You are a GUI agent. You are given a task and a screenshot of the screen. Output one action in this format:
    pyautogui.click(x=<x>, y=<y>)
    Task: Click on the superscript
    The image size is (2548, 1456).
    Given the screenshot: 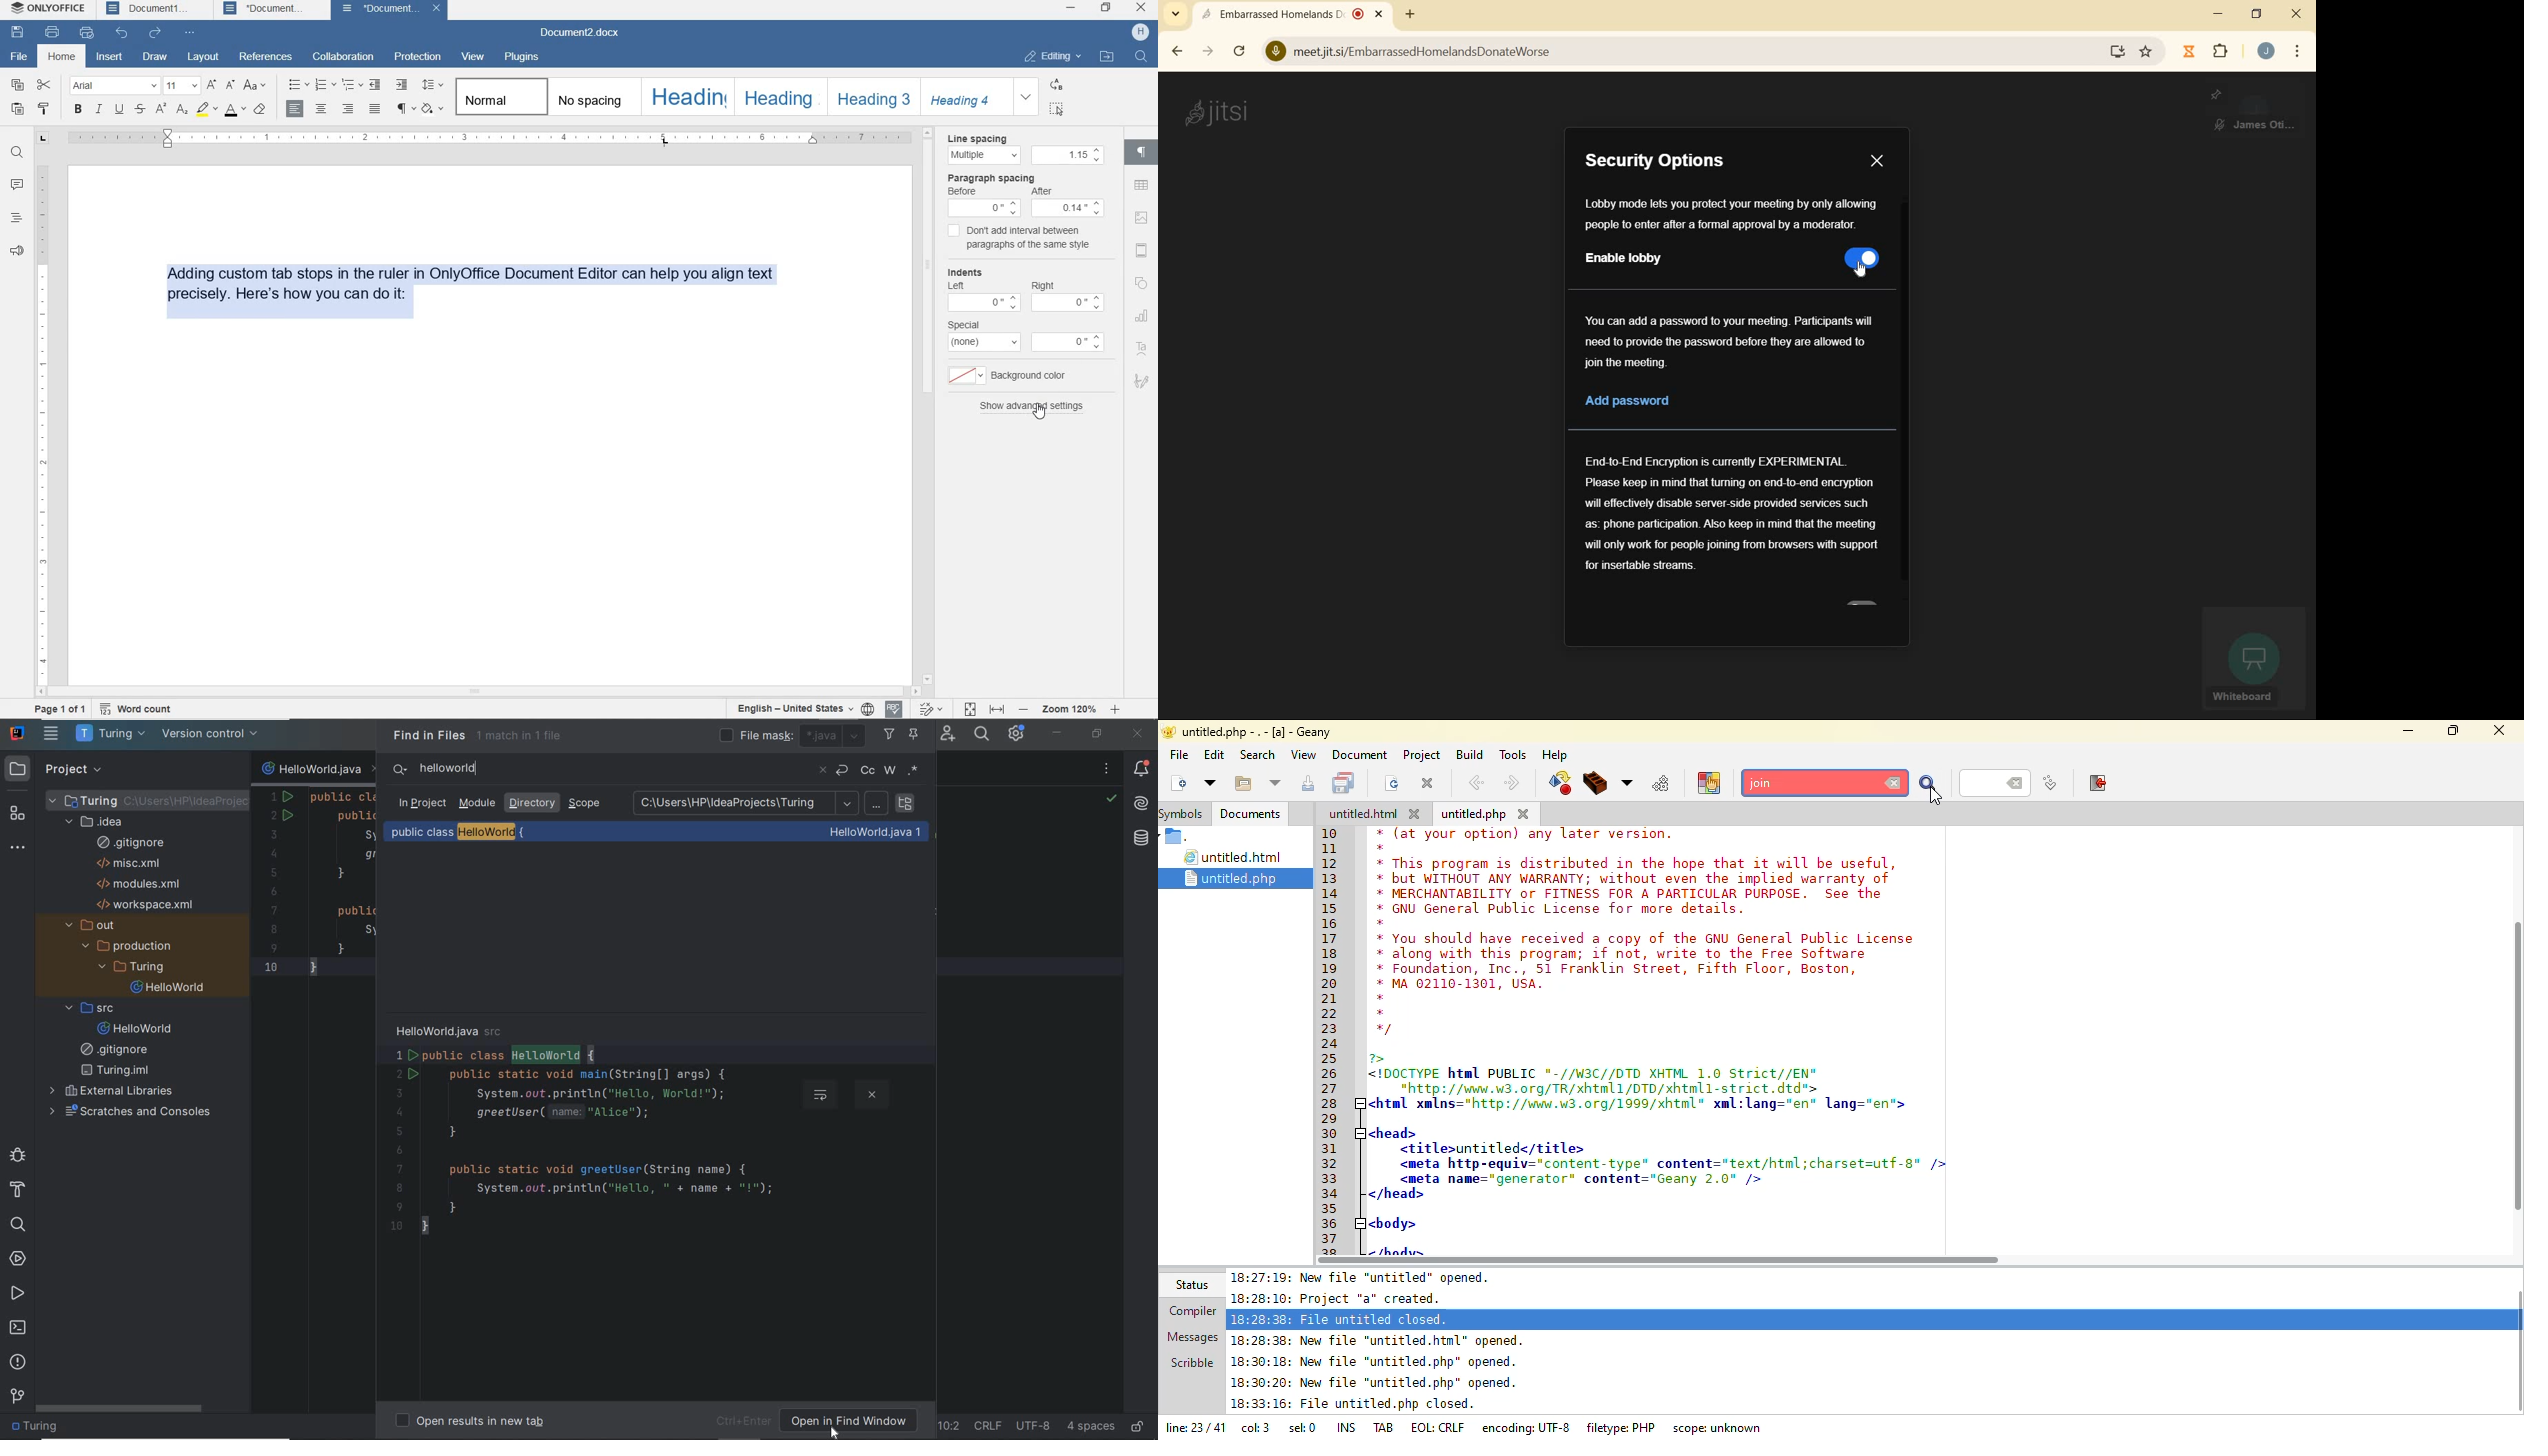 What is the action you would take?
    pyautogui.click(x=163, y=108)
    